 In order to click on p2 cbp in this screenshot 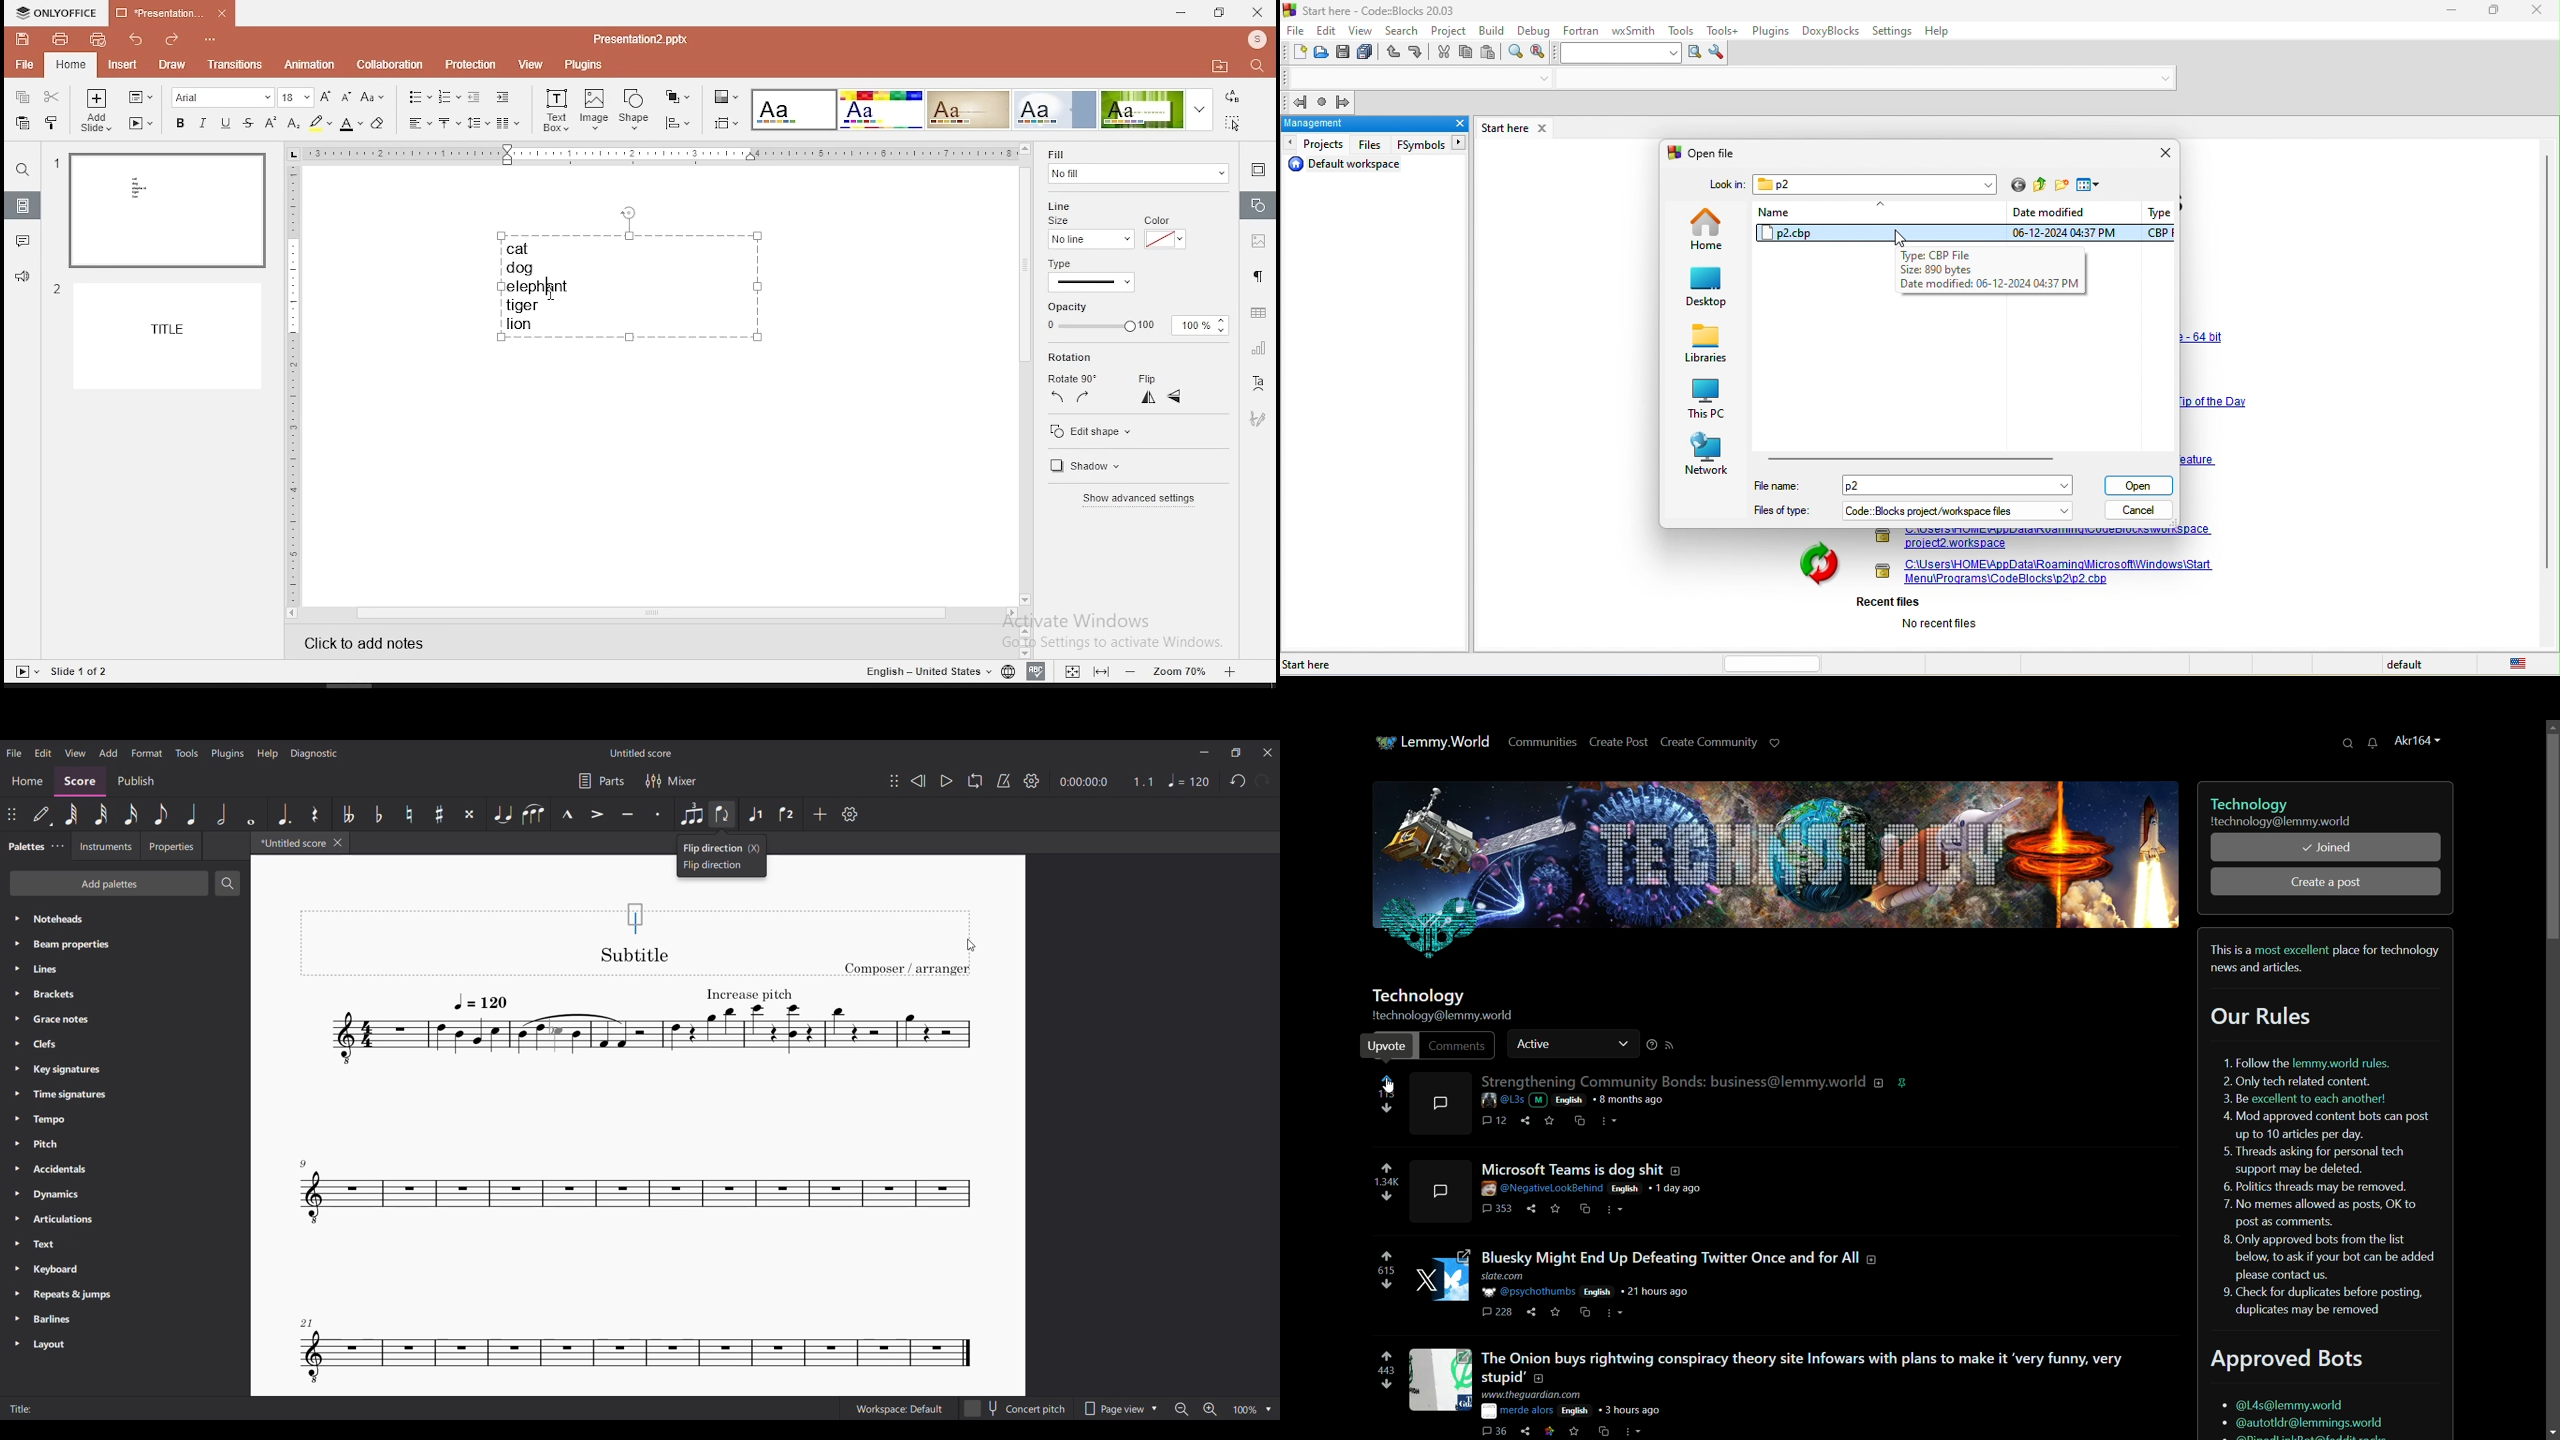, I will do `click(1882, 234)`.